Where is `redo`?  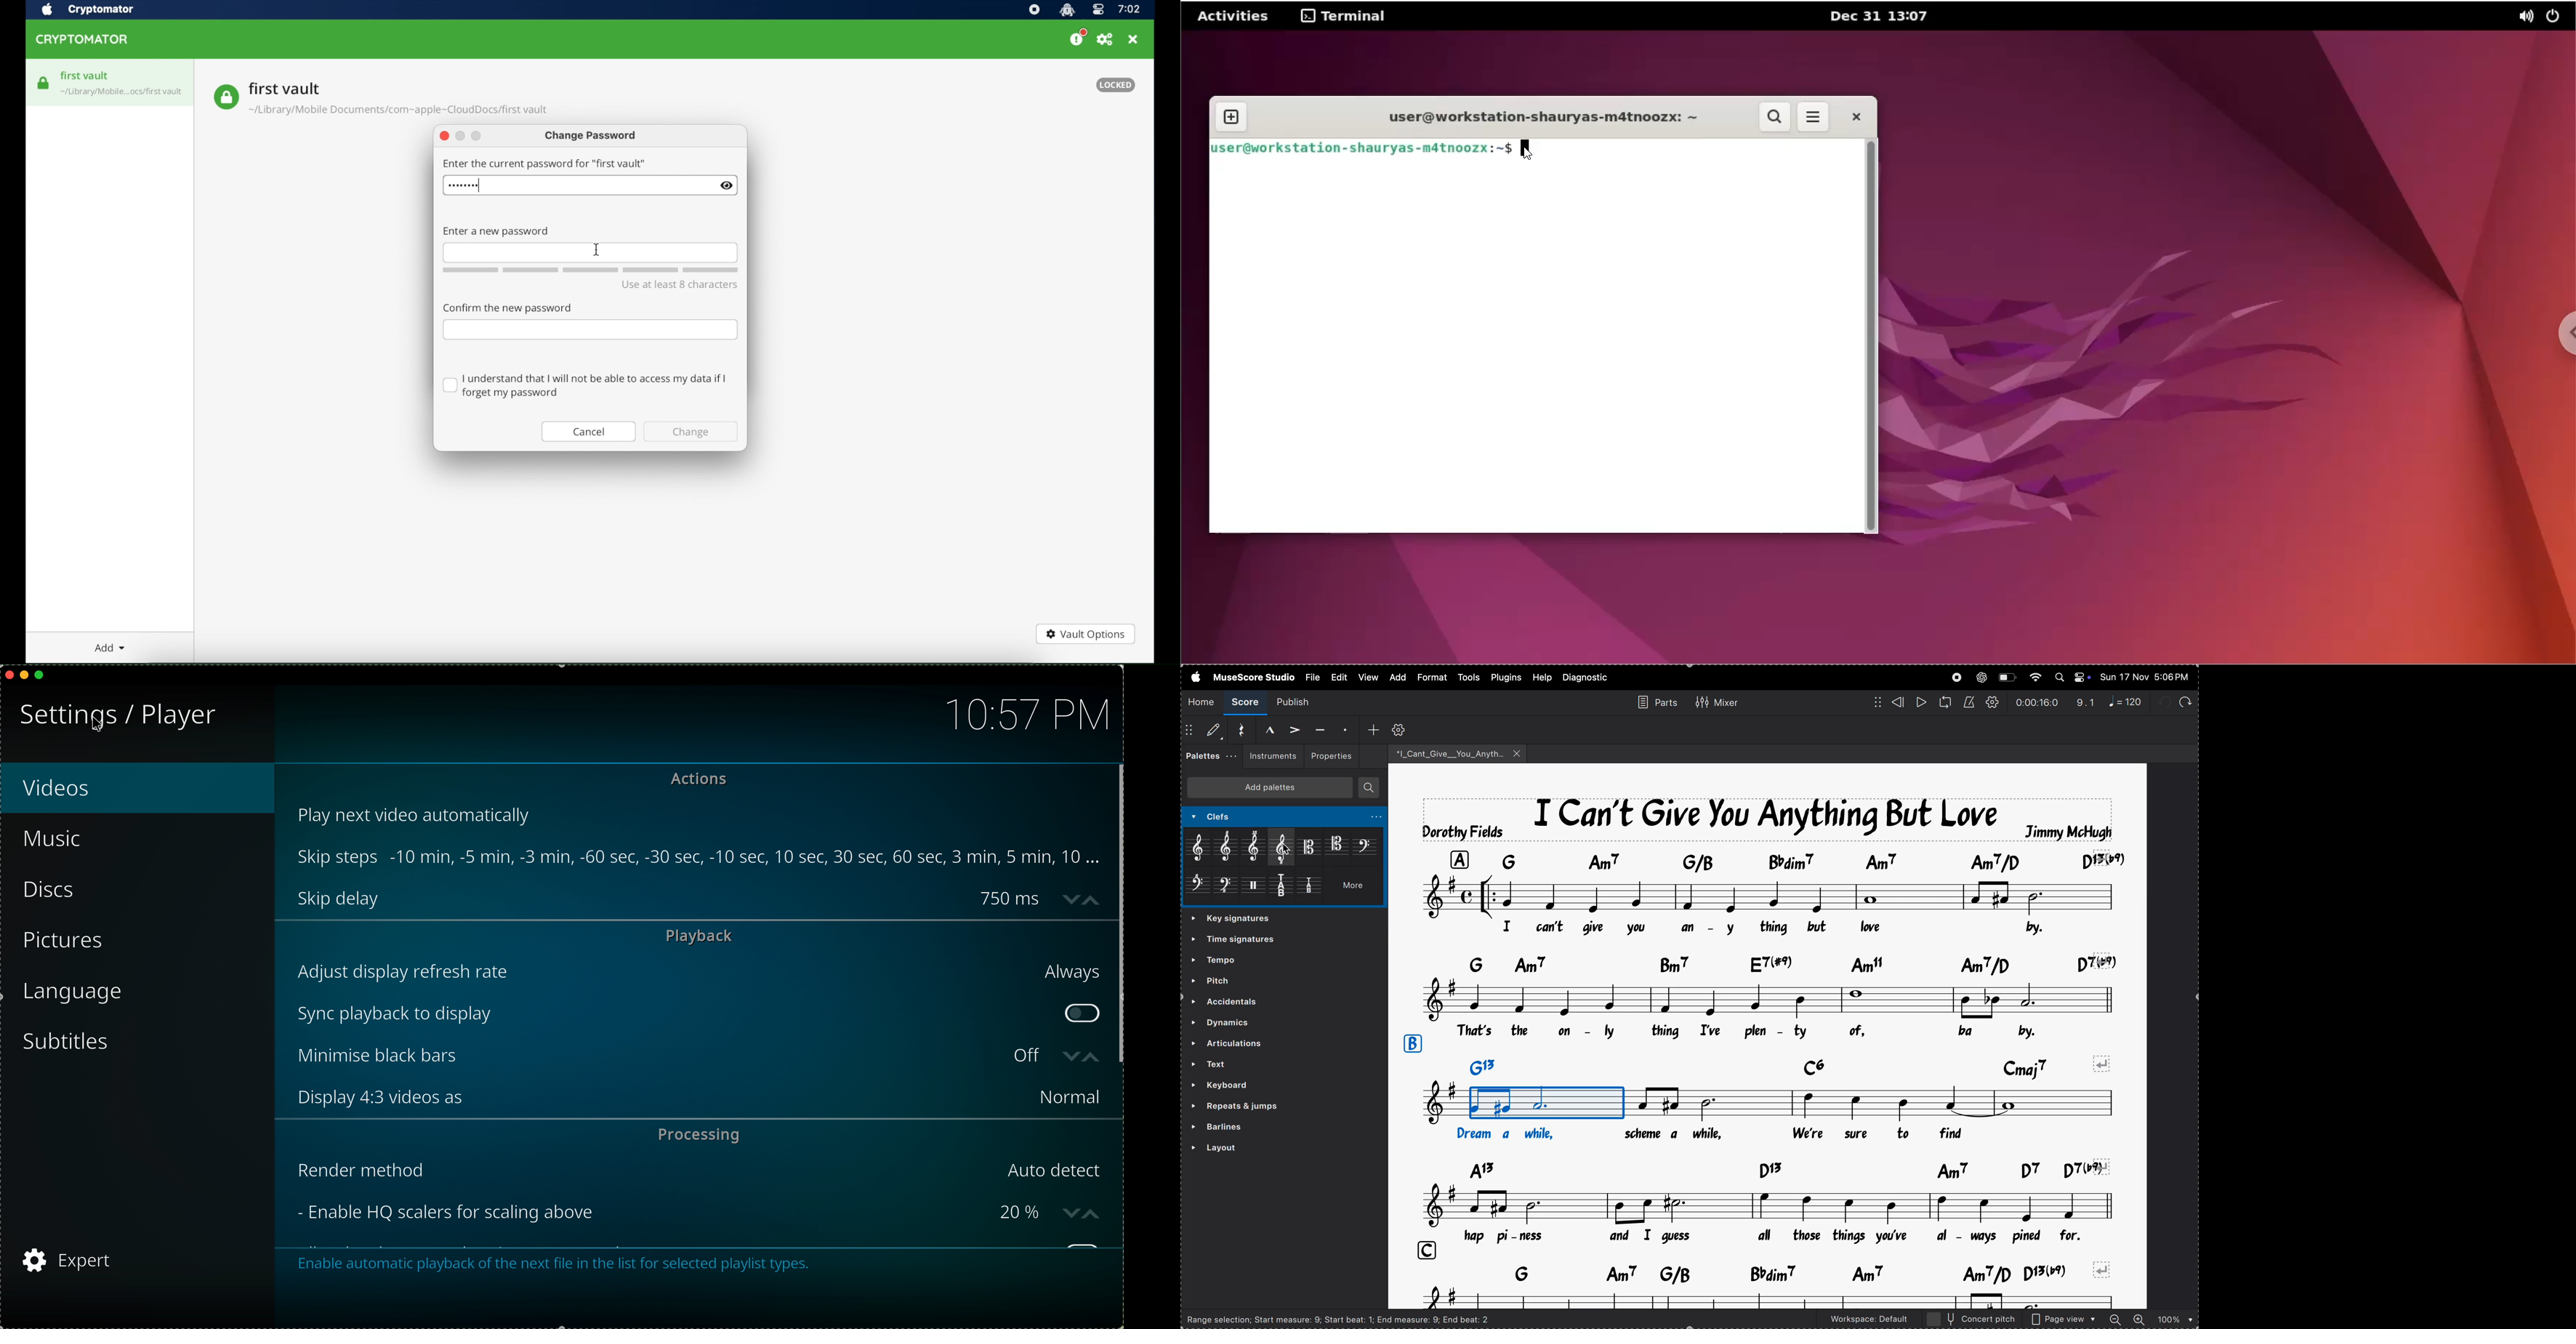
redo is located at coordinates (2185, 700).